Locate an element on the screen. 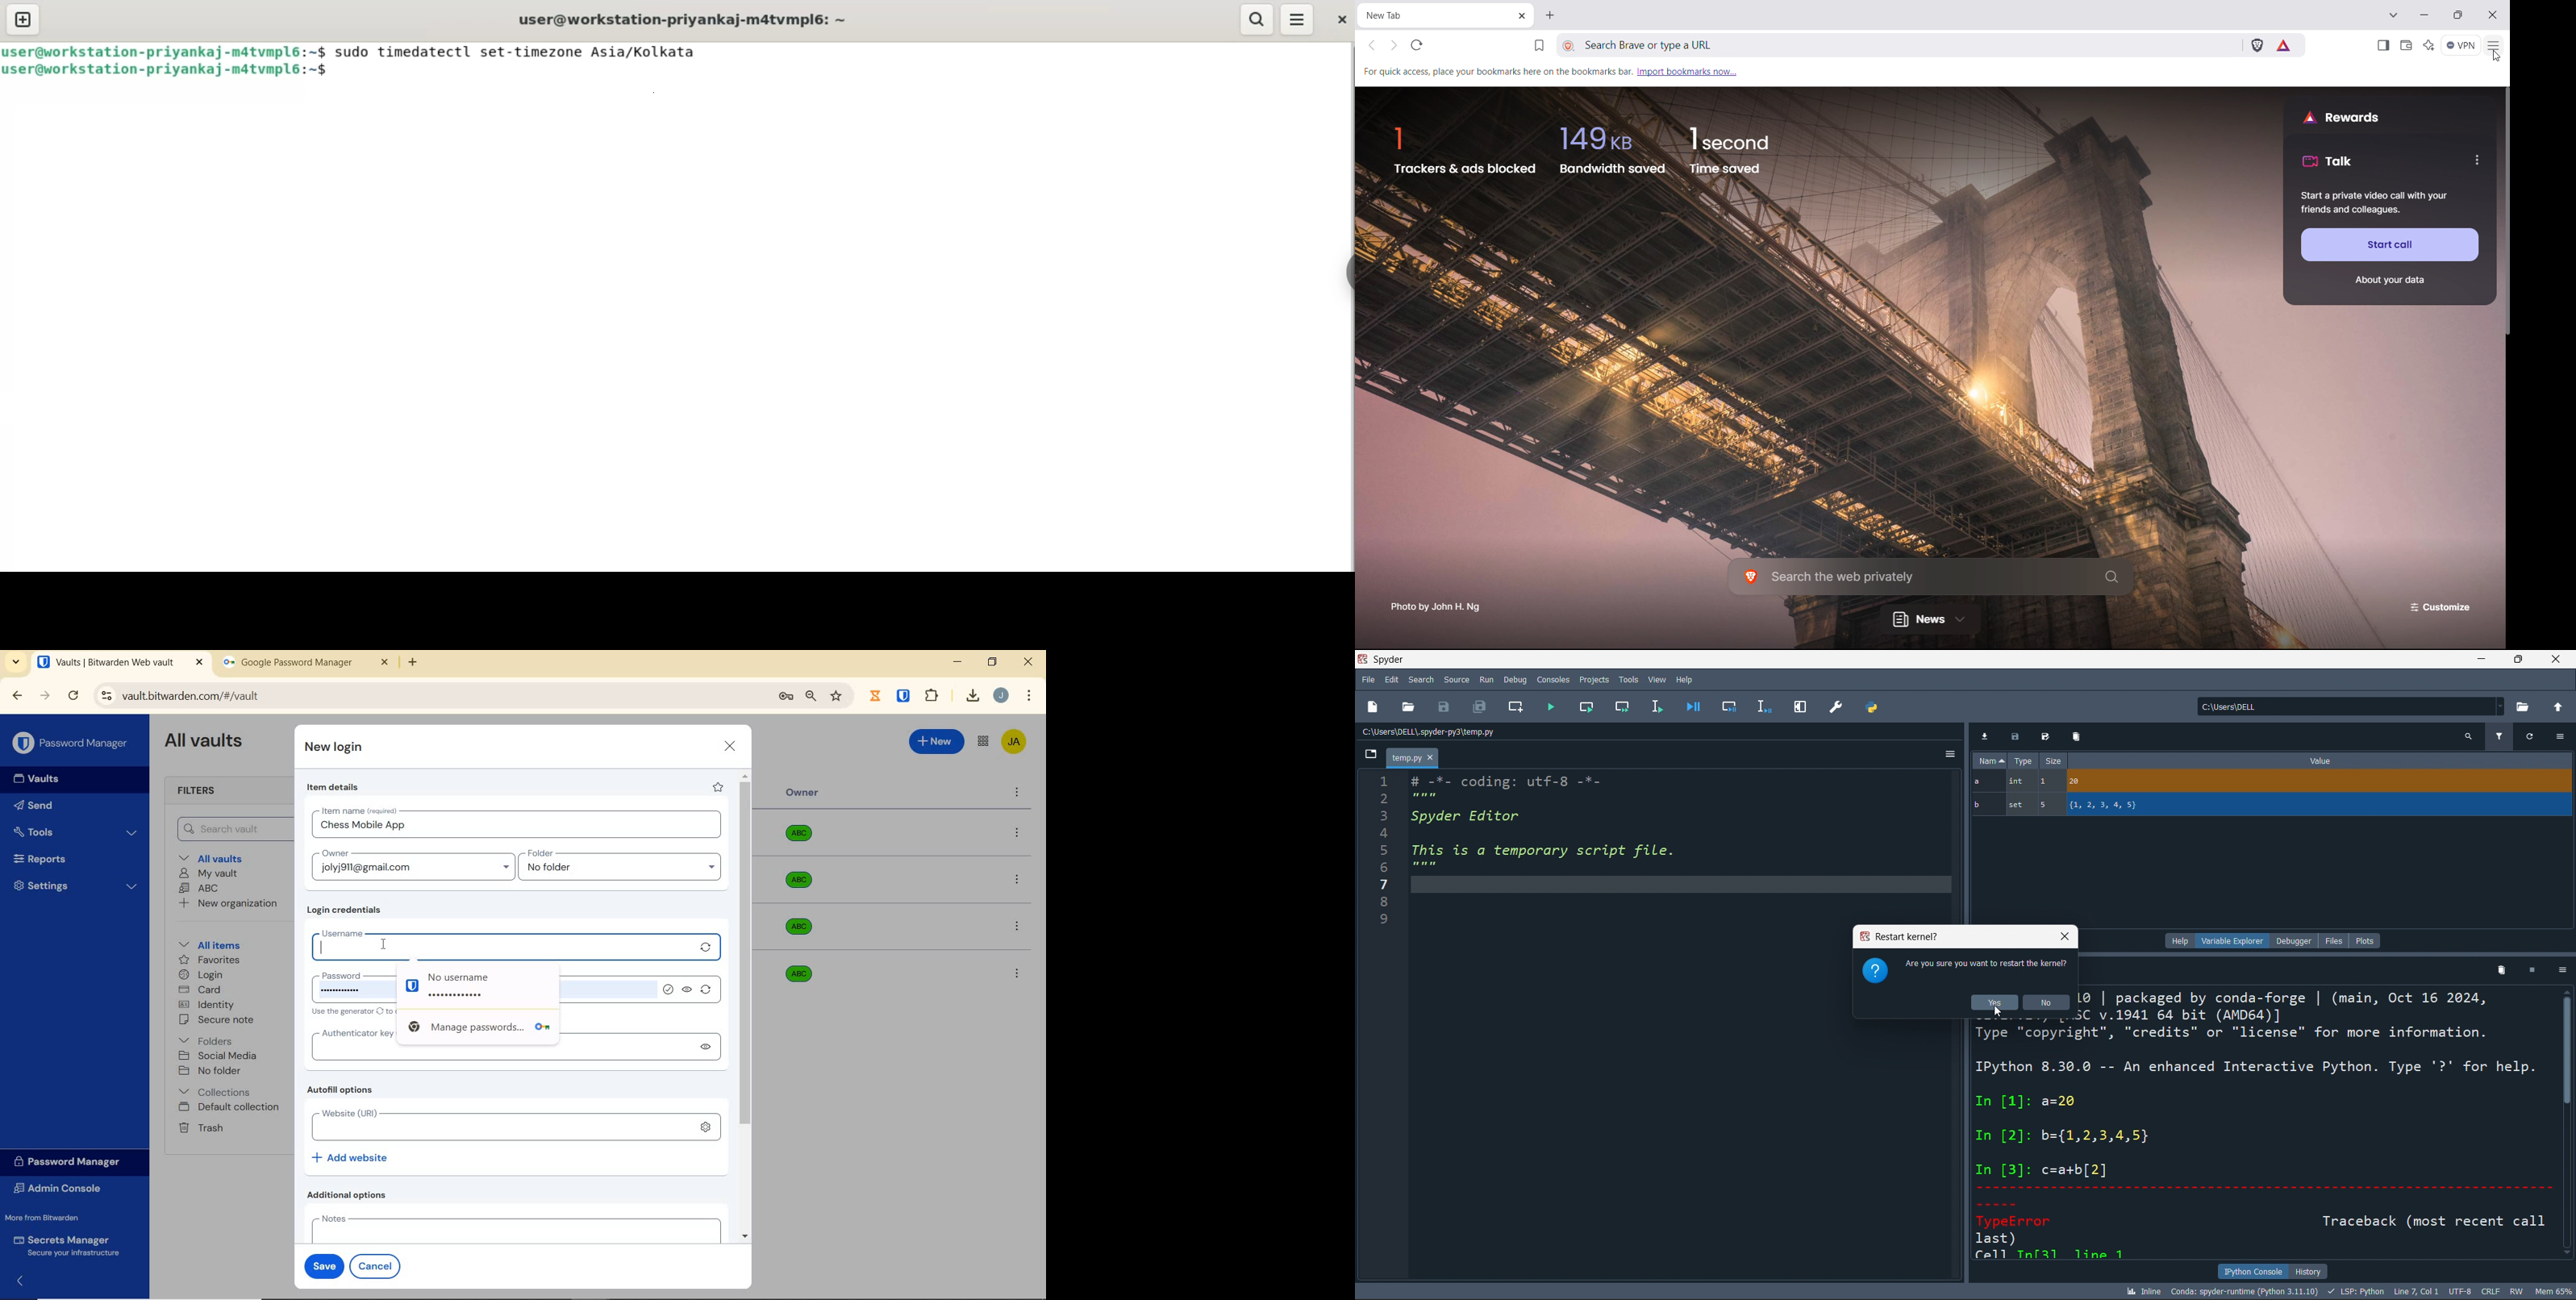 The width and height of the screenshot is (2576, 1316). close is located at coordinates (1029, 662).